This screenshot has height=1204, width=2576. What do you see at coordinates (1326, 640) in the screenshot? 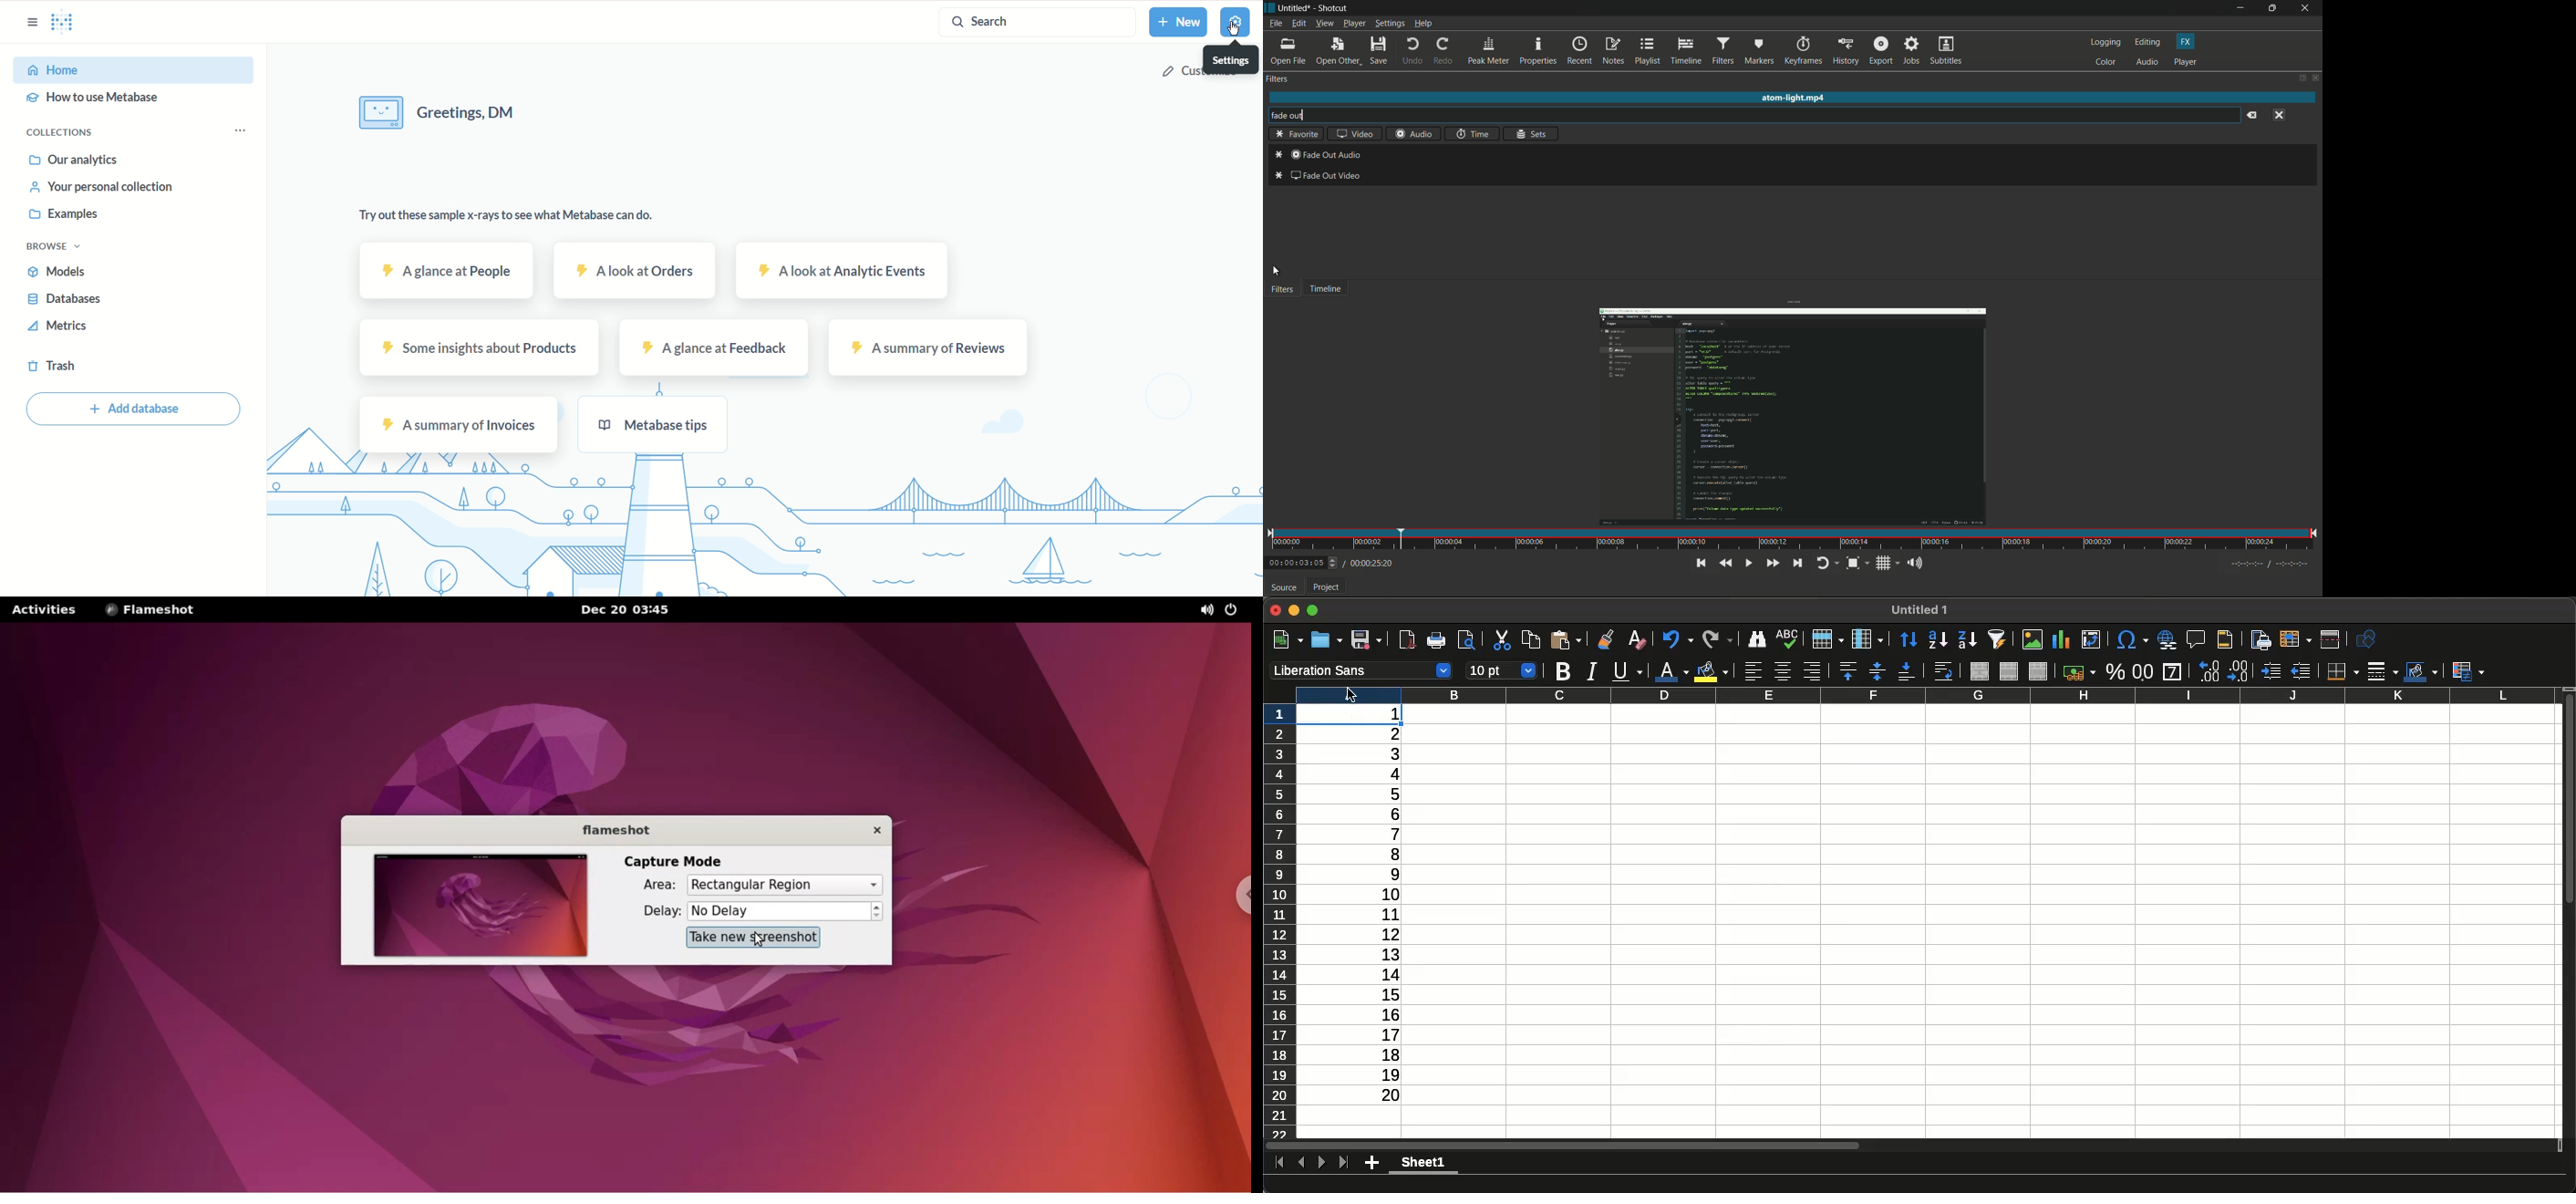
I see `Open` at bounding box center [1326, 640].